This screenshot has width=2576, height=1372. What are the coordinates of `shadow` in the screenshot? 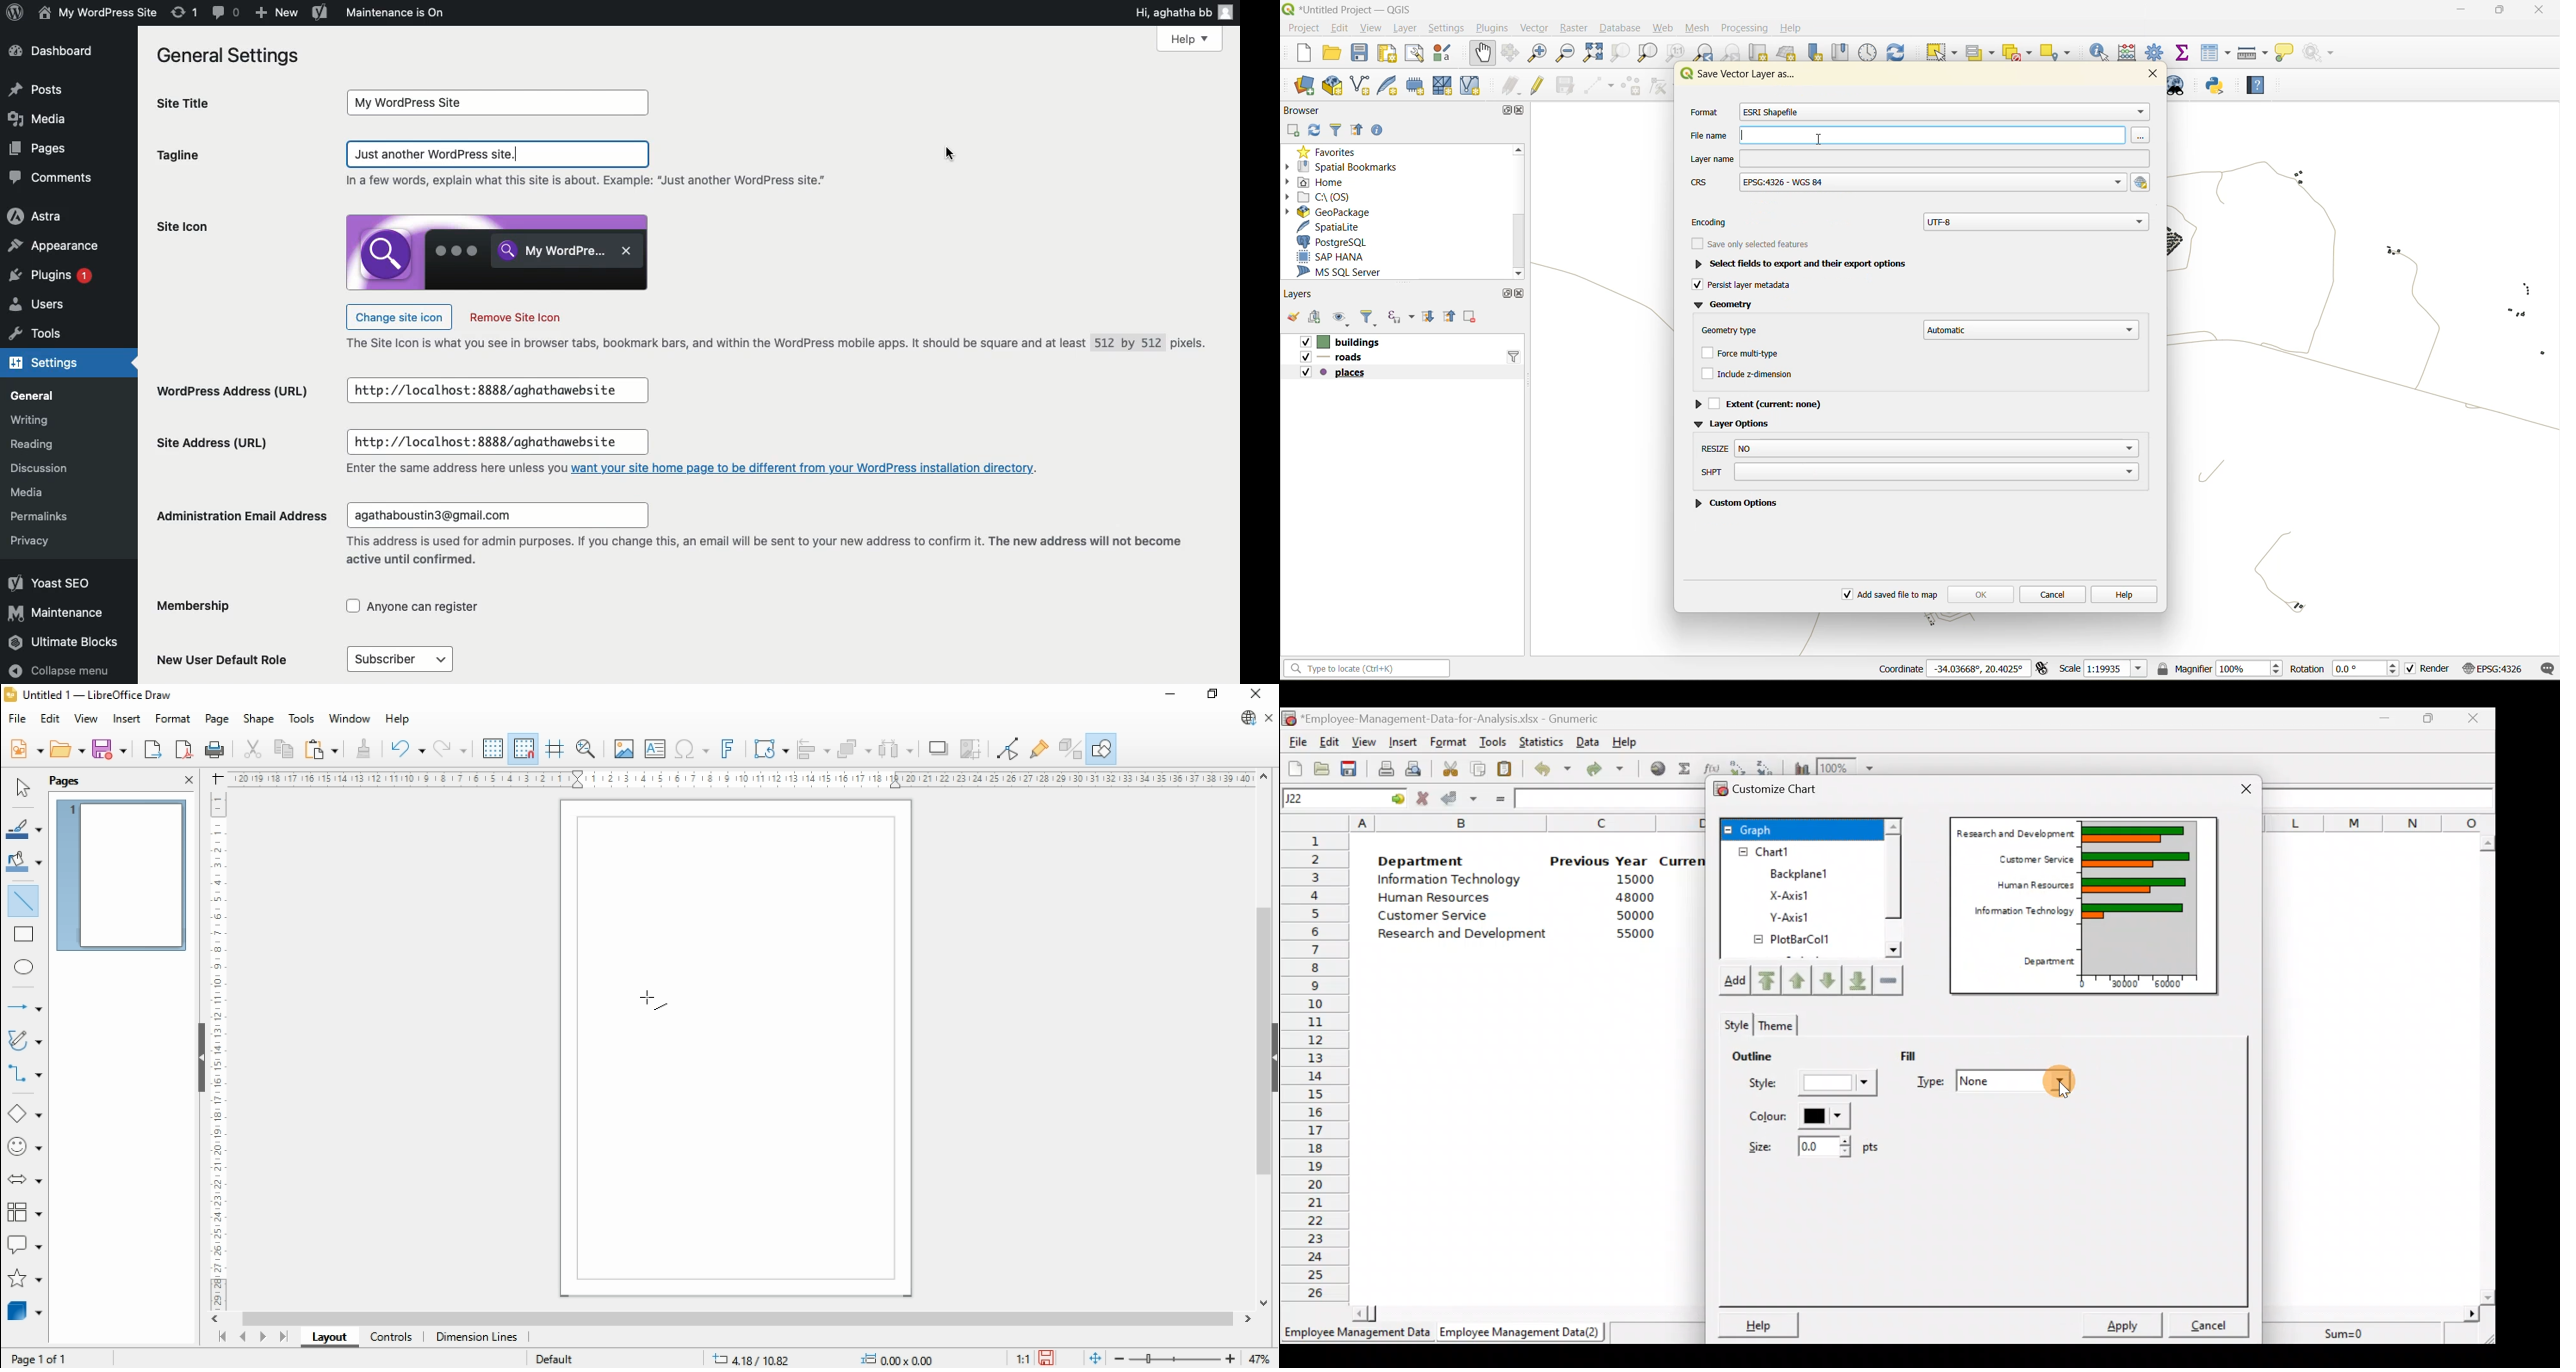 It's located at (940, 748).